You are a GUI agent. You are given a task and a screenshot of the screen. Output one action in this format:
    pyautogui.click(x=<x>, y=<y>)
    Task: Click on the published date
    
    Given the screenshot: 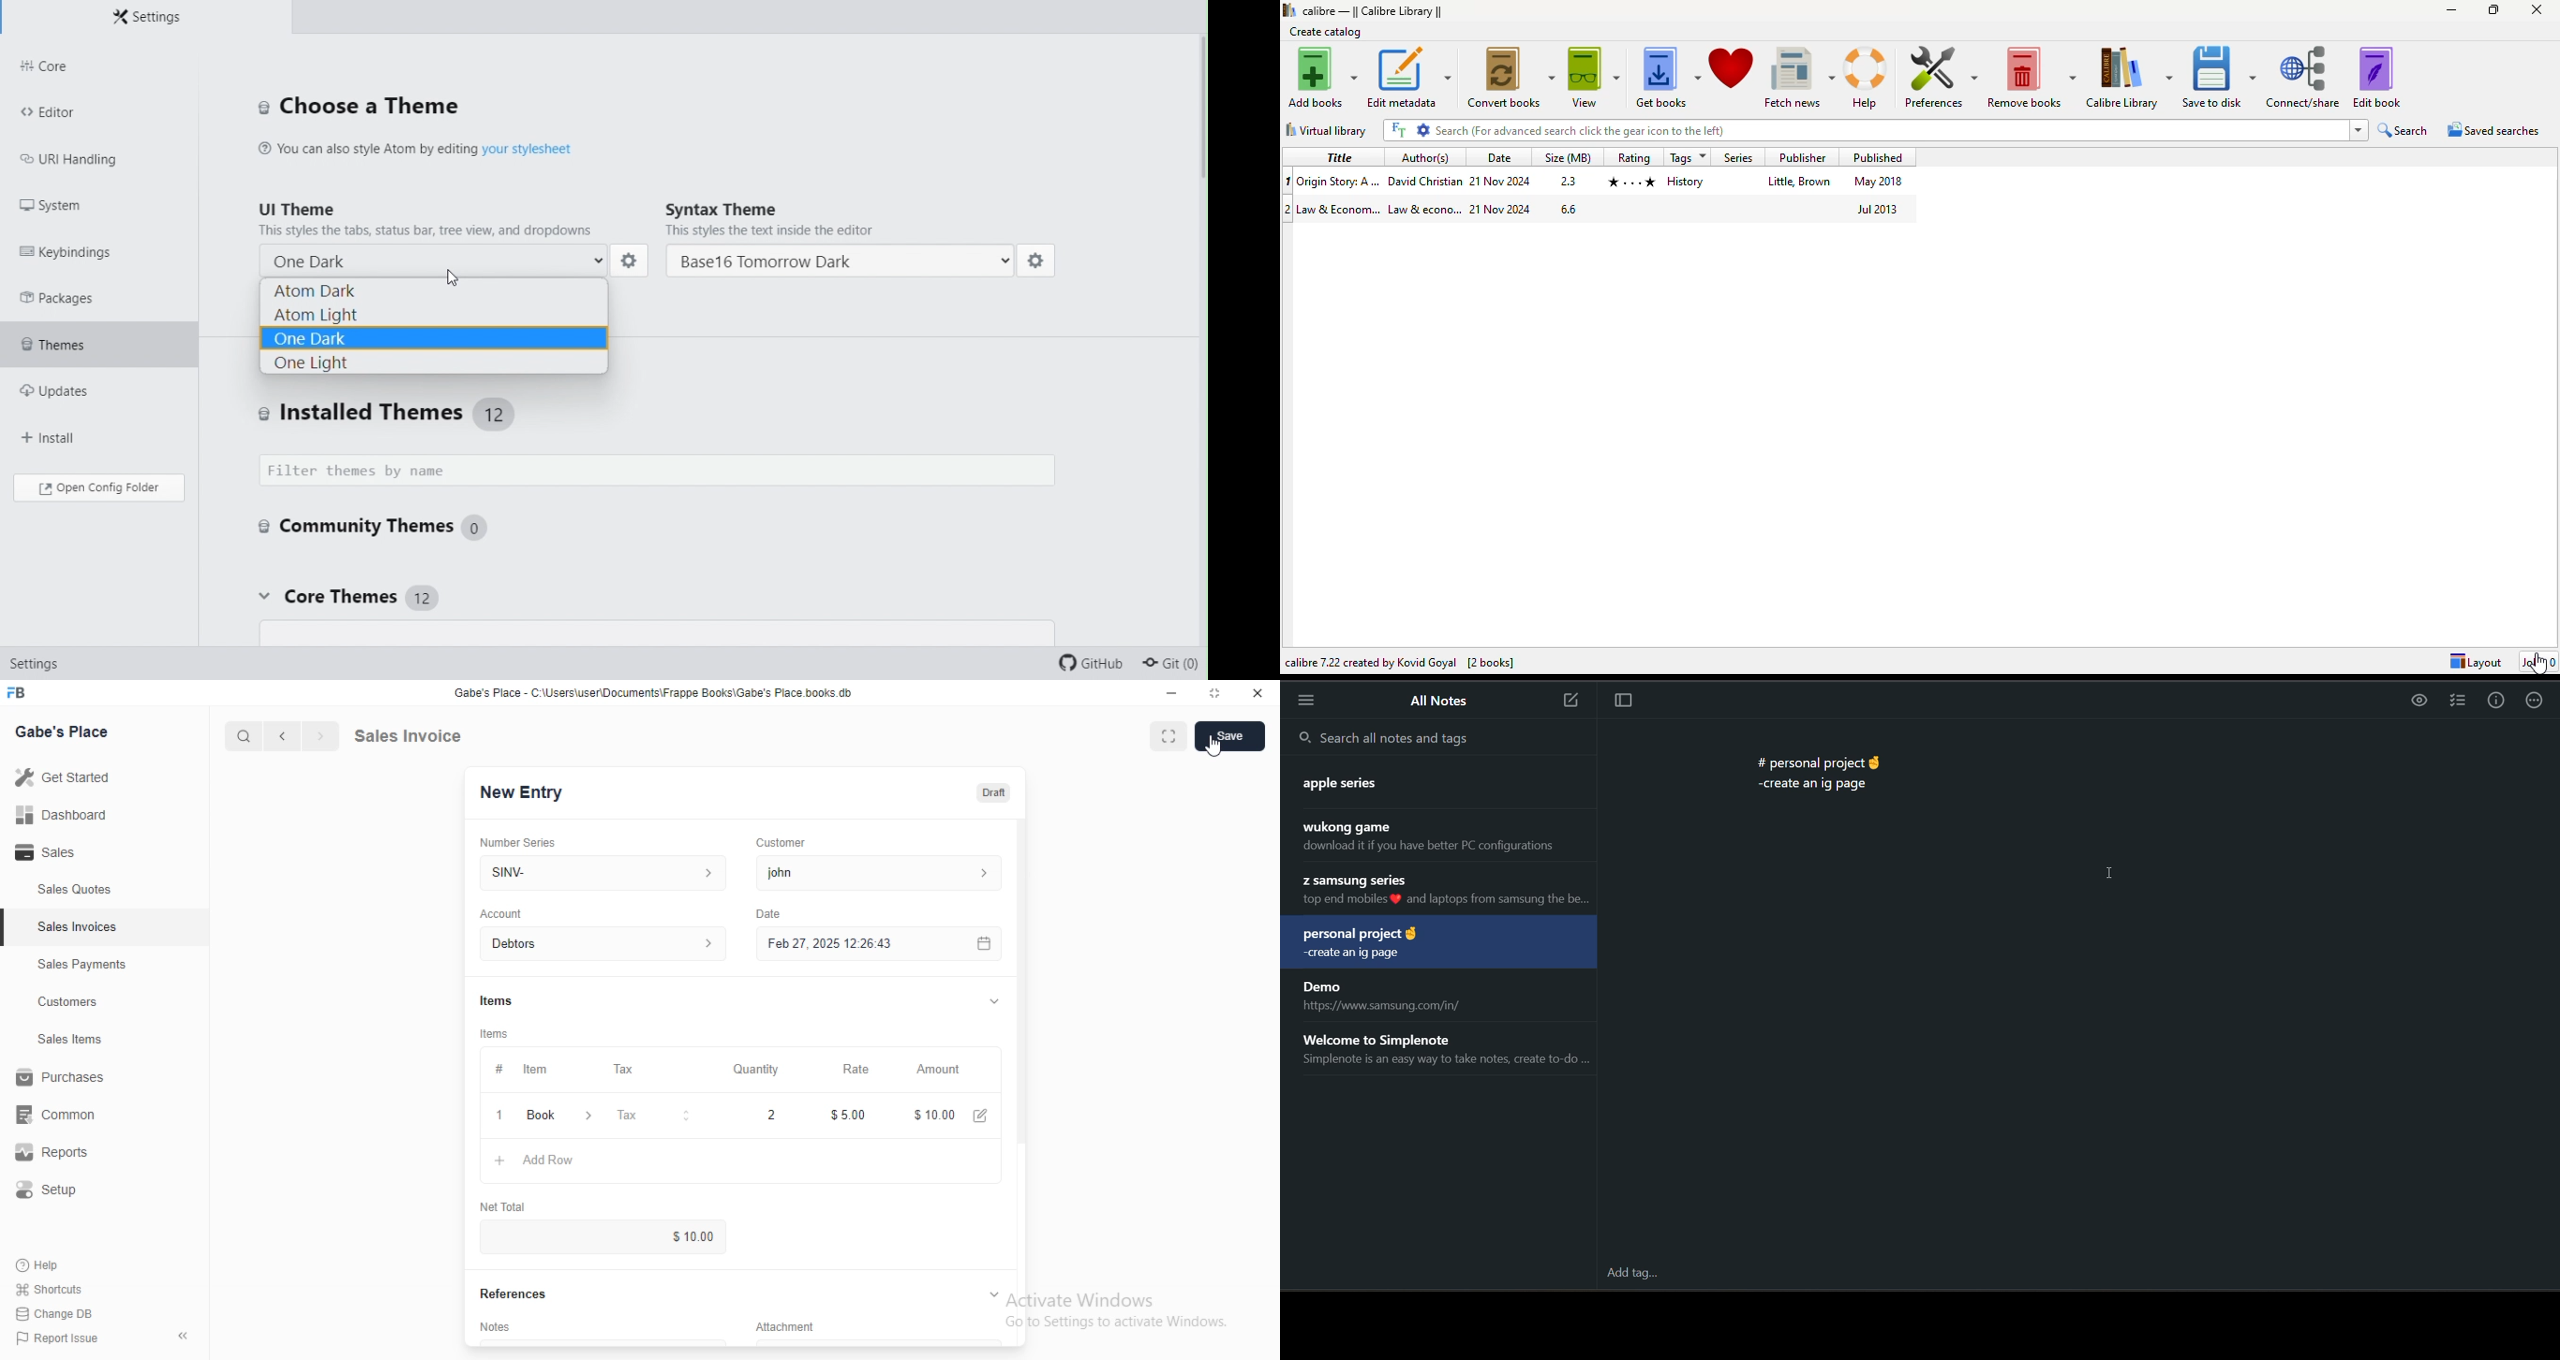 What is the action you would take?
    pyautogui.click(x=1874, y=209)
    